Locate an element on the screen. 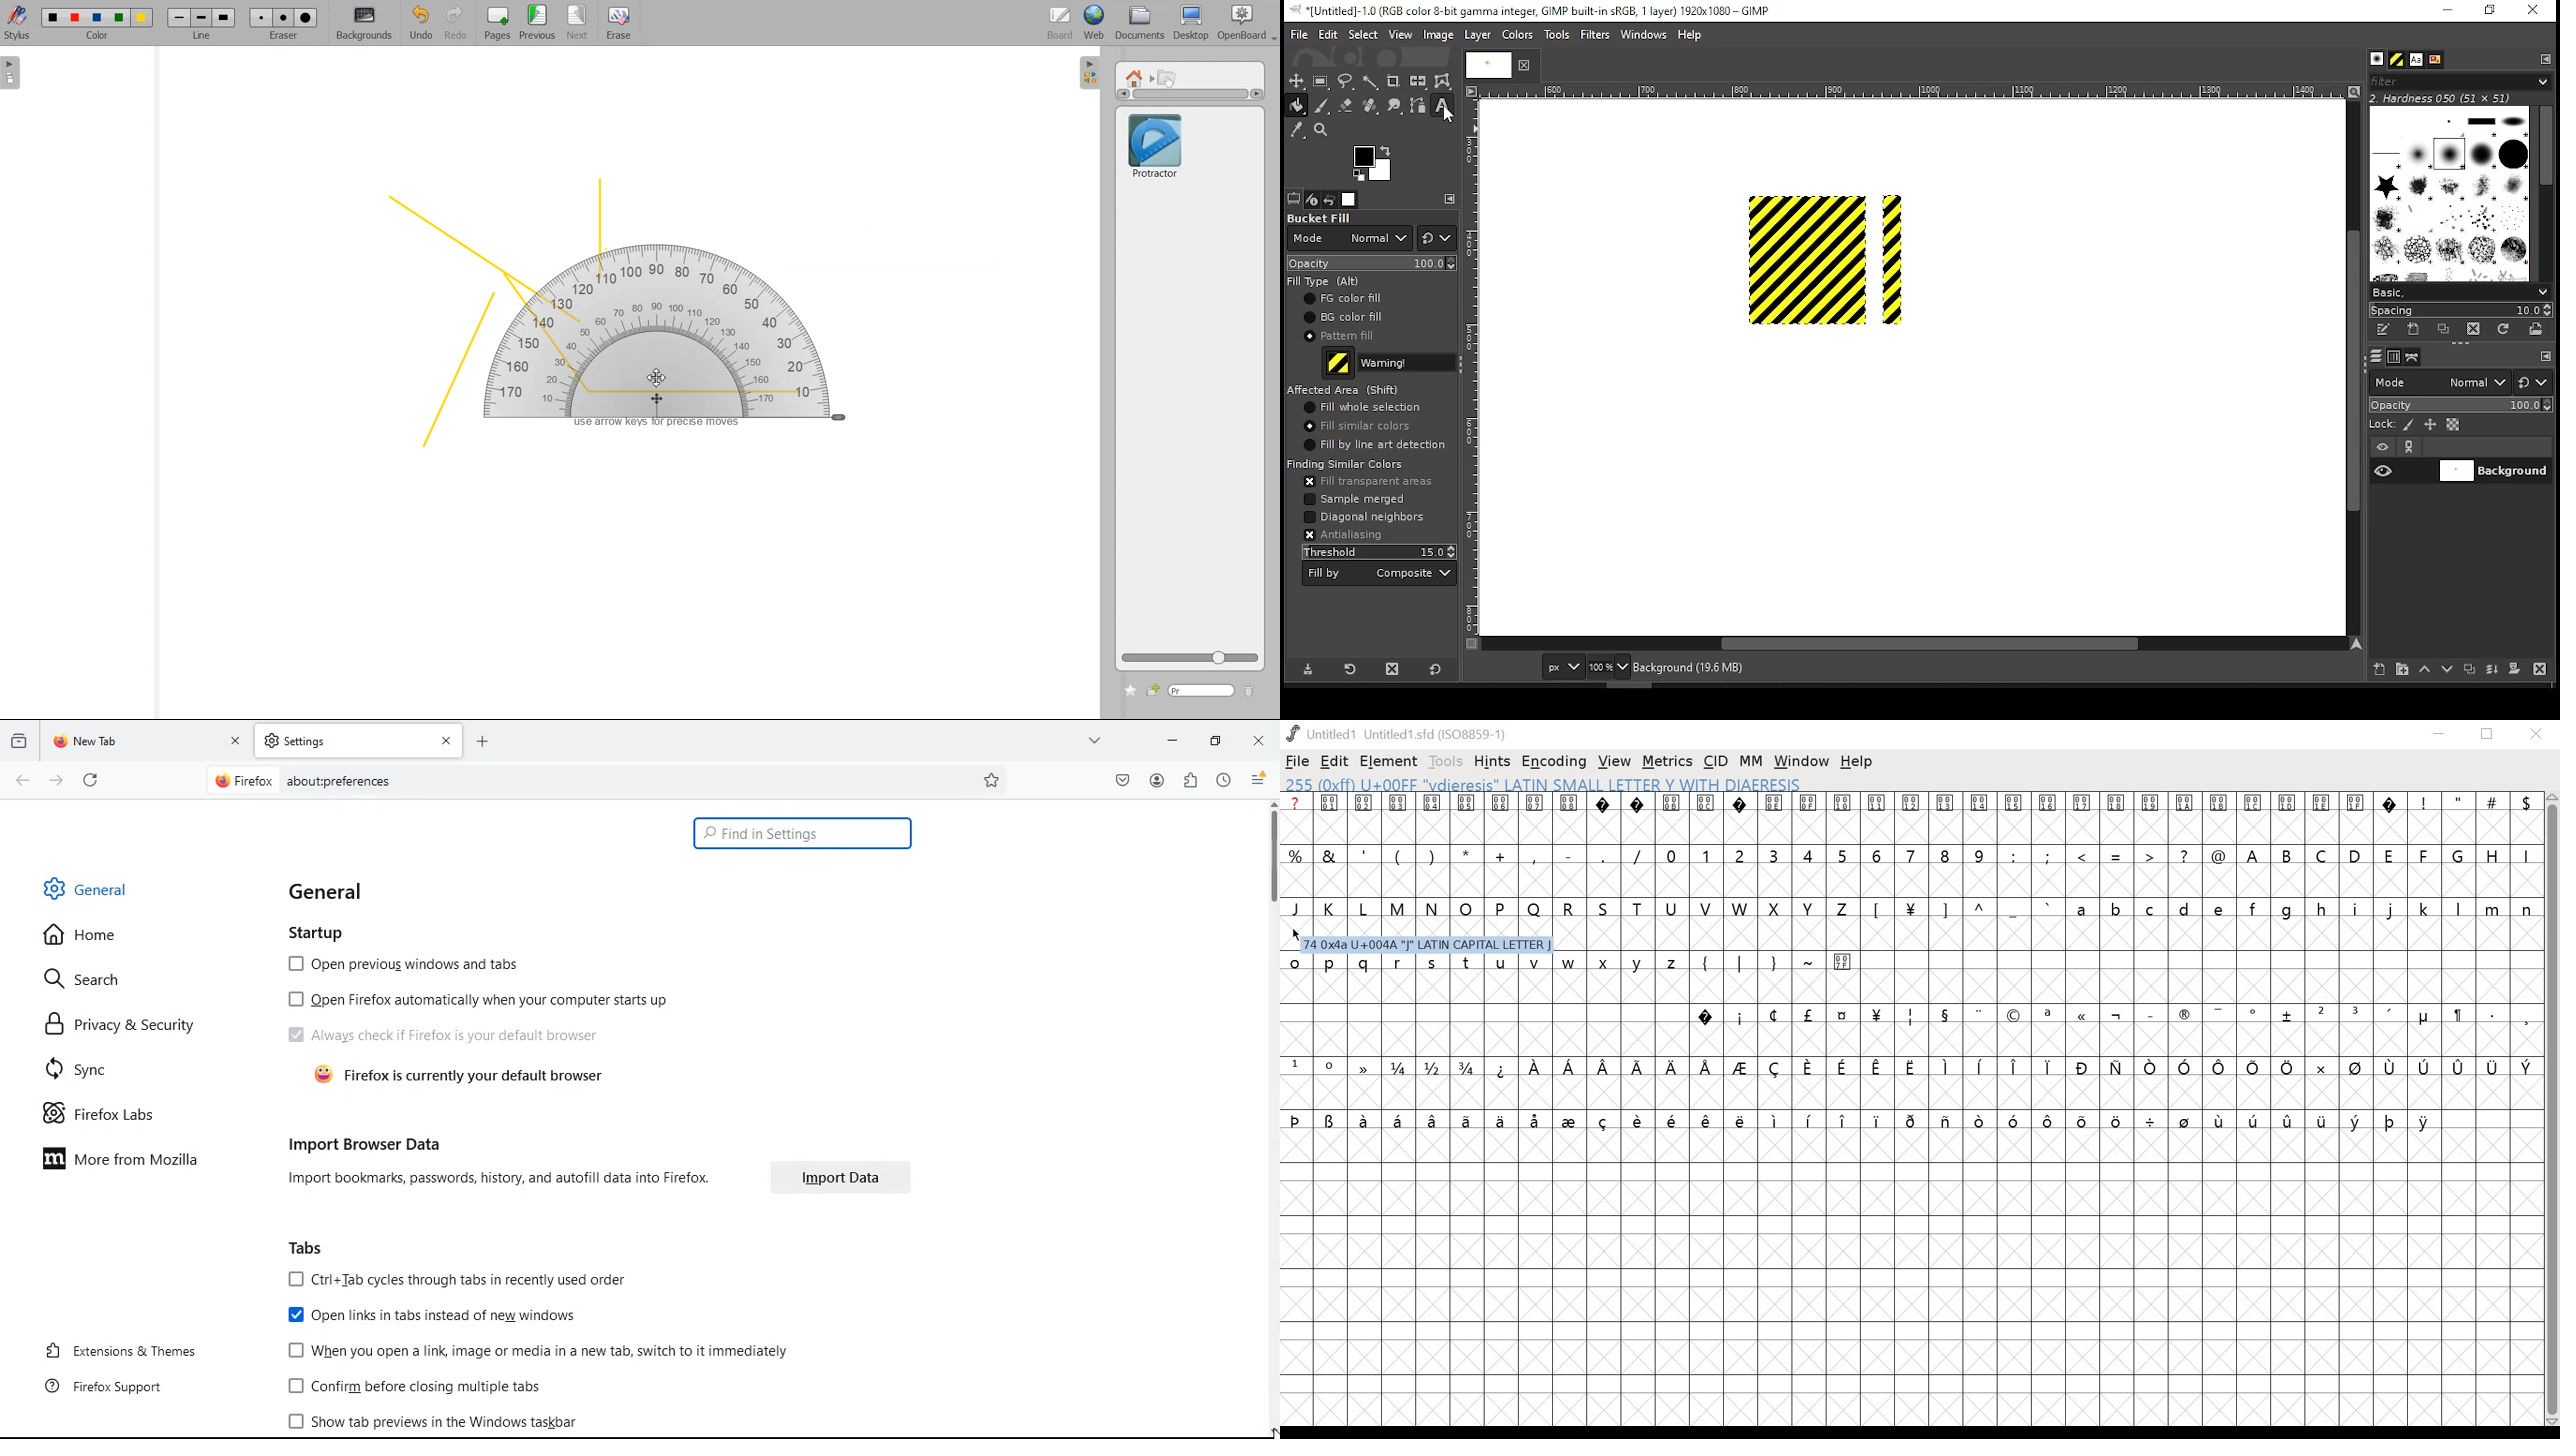  home is located at coordinates (89, 937).